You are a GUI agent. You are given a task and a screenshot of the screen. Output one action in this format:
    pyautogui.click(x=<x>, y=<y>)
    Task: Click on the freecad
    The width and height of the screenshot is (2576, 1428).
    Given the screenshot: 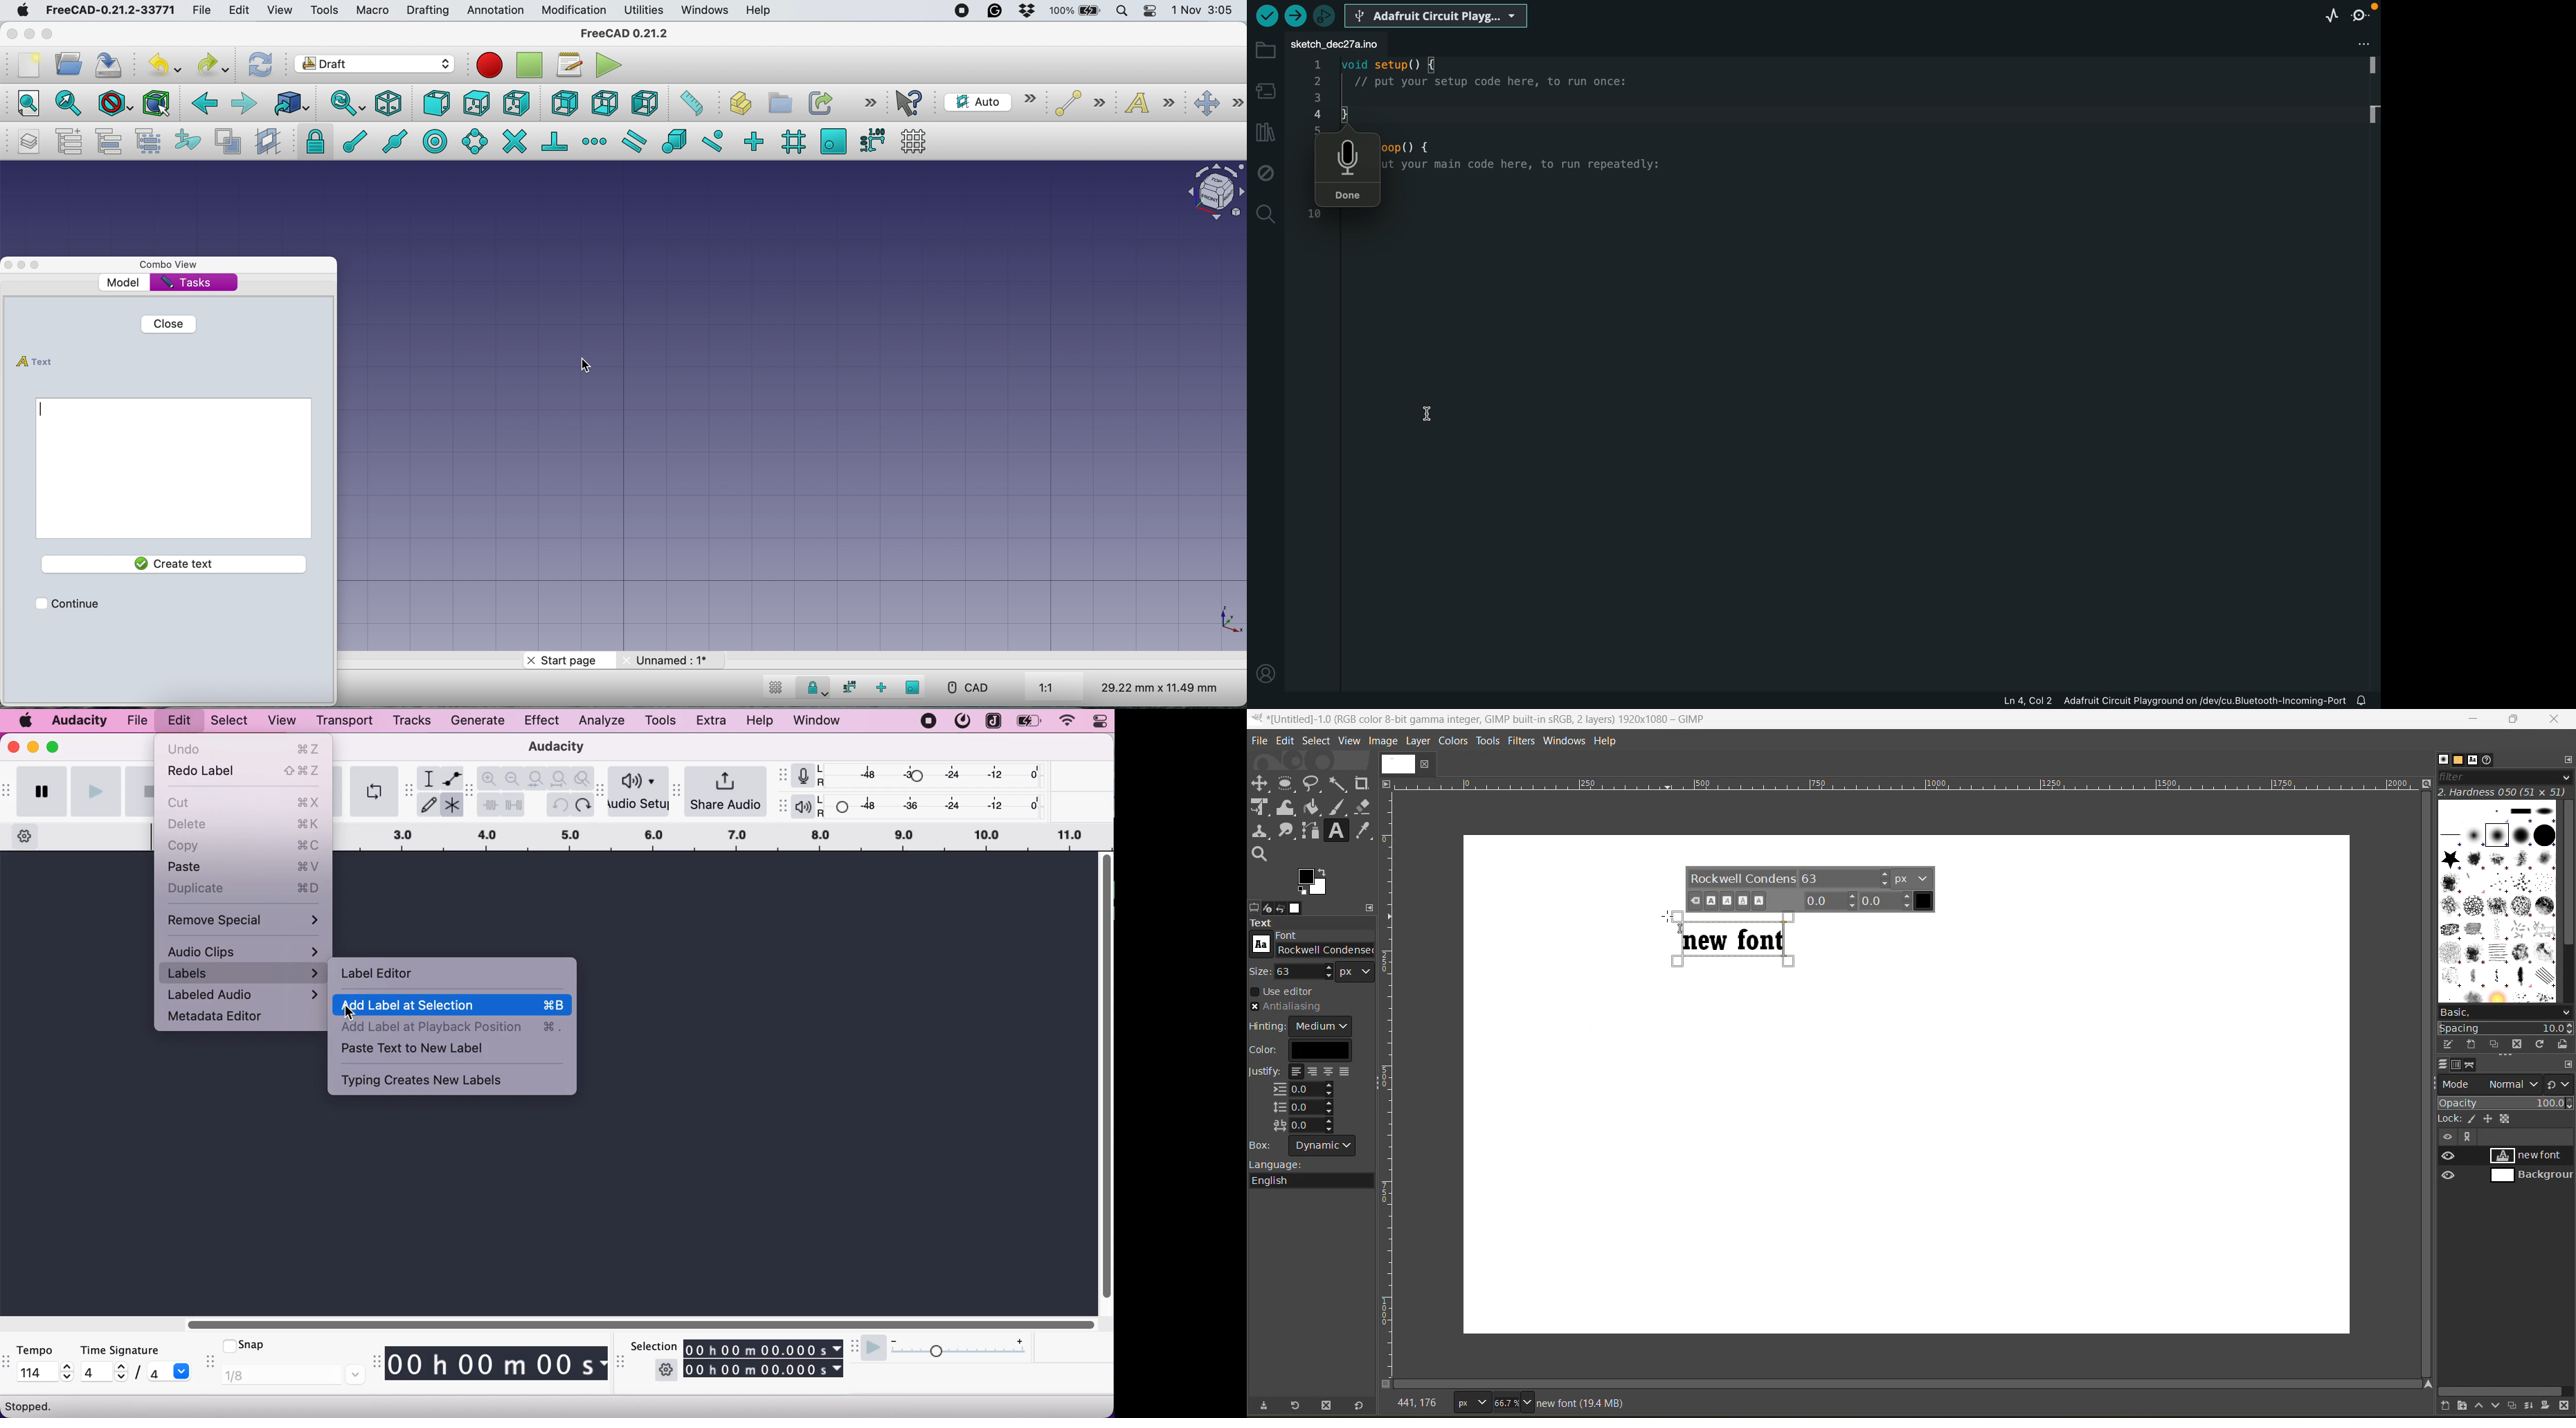 What is the action you would take?
    pyautogui.click(x=629, y=34)
    